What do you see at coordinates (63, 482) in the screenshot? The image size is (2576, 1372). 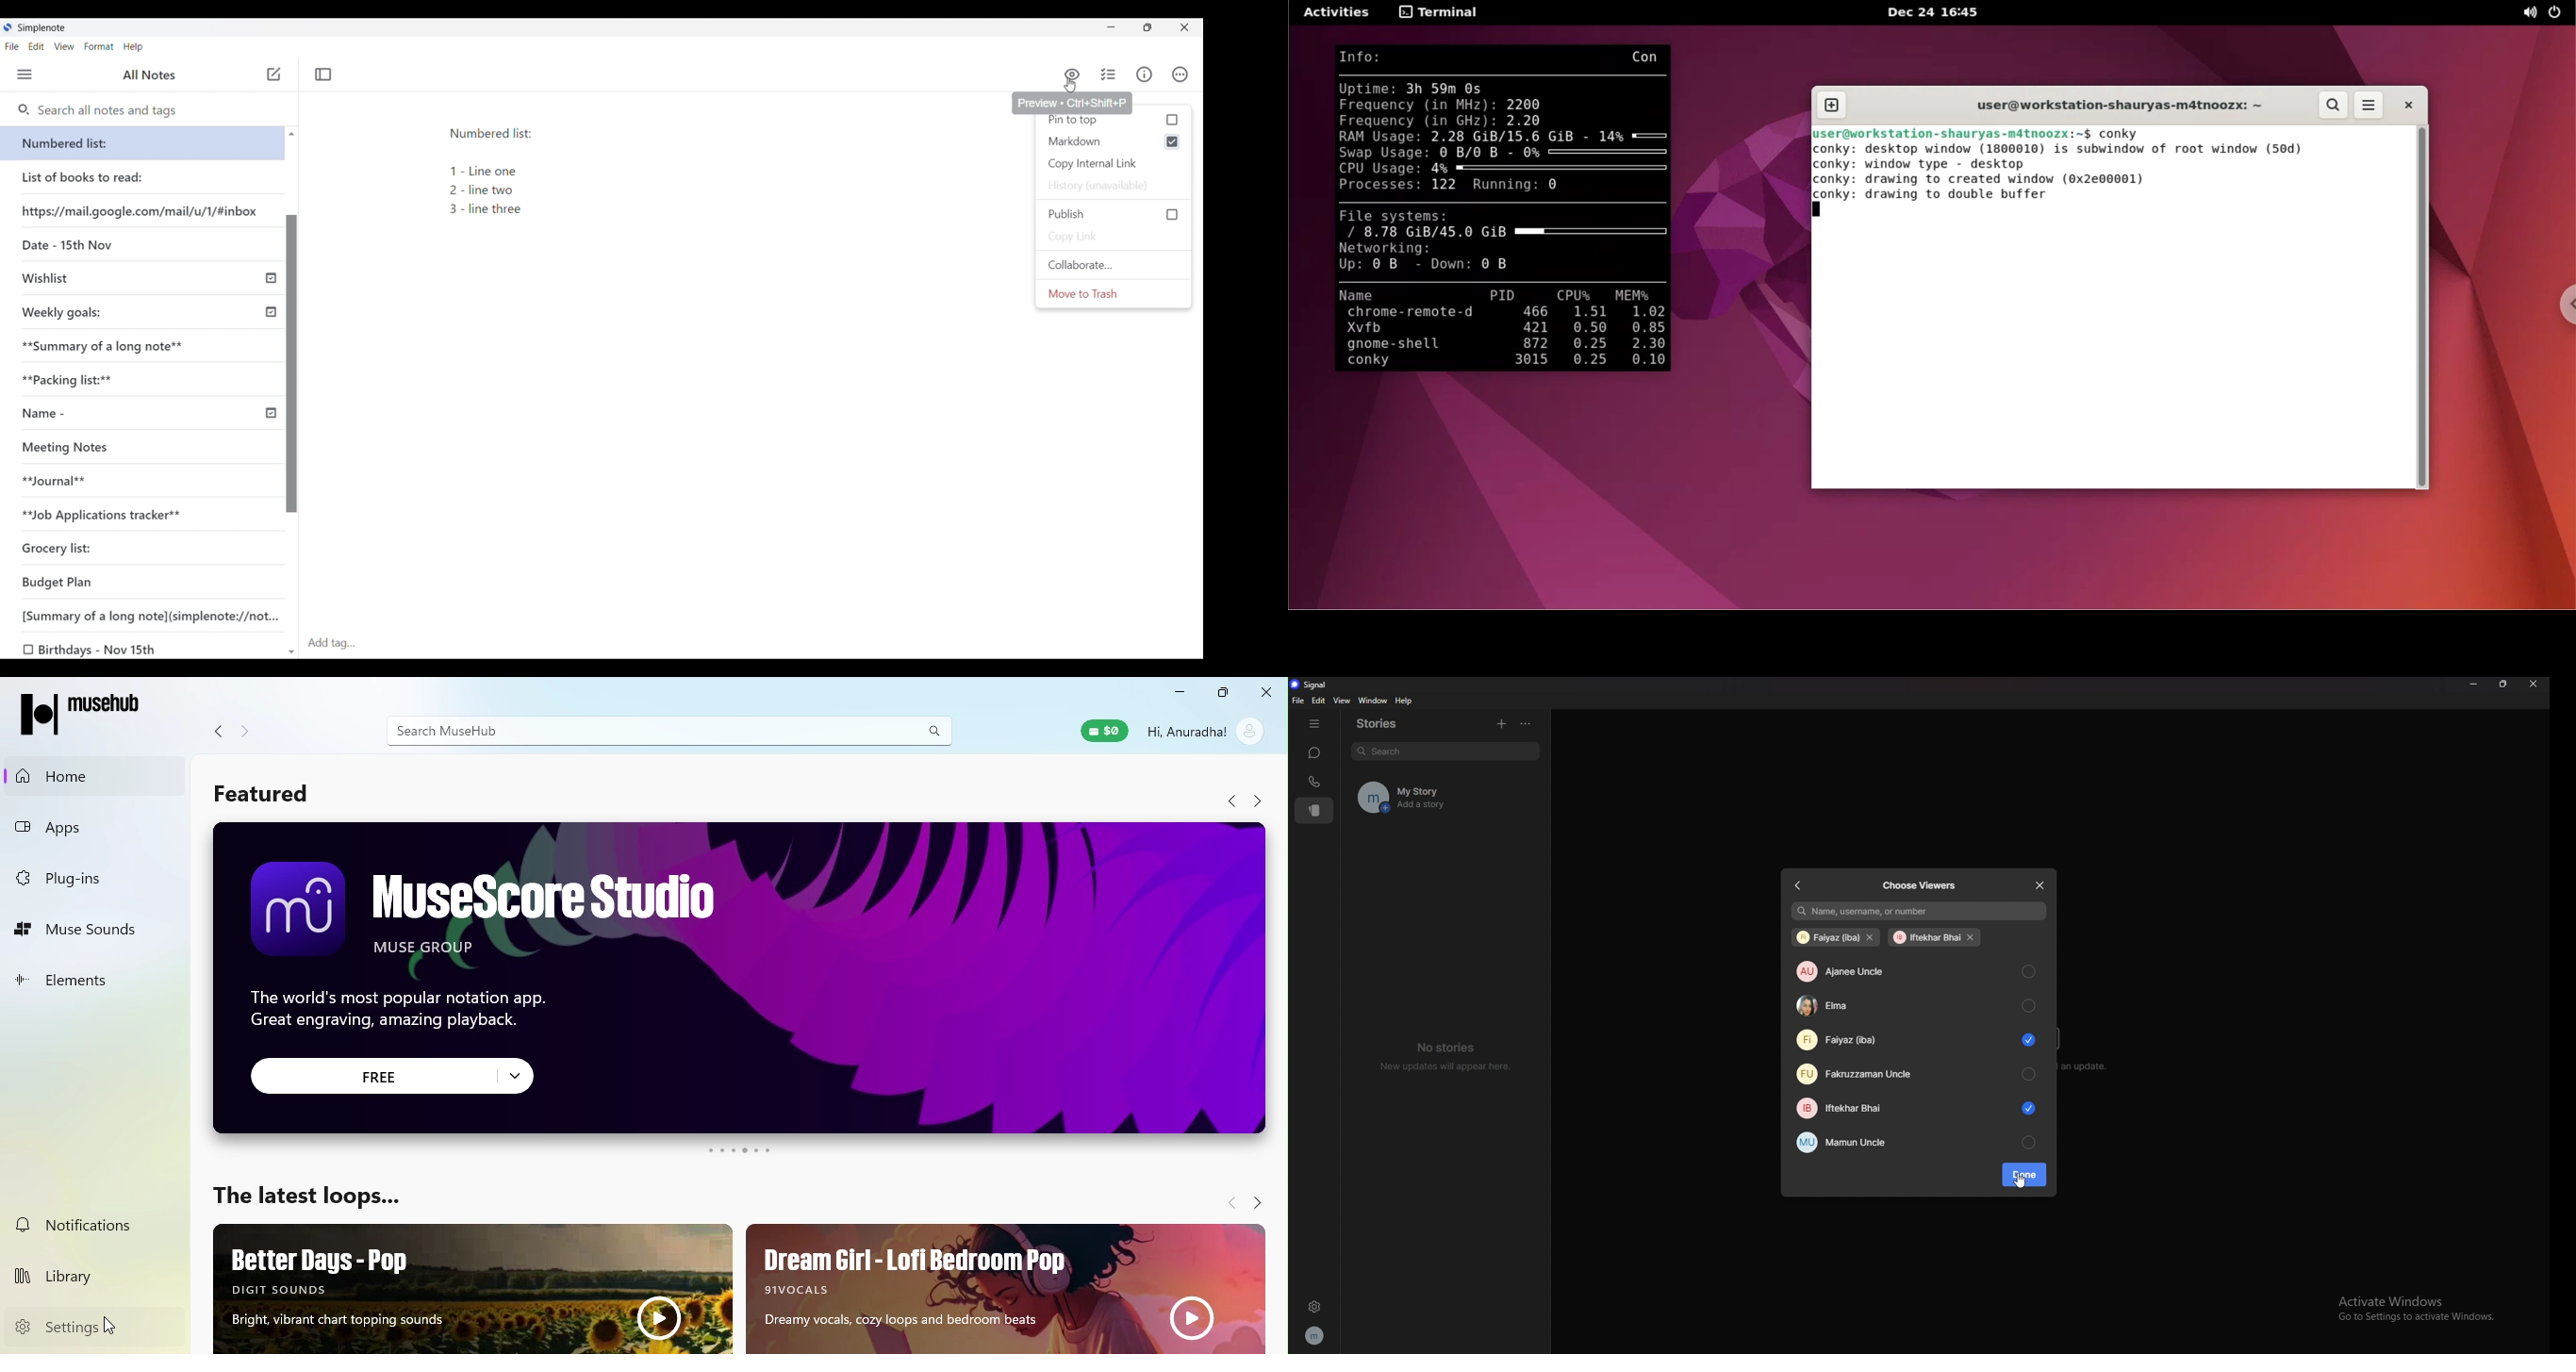 I see `**Journal**` at bounding box center [63, 482].